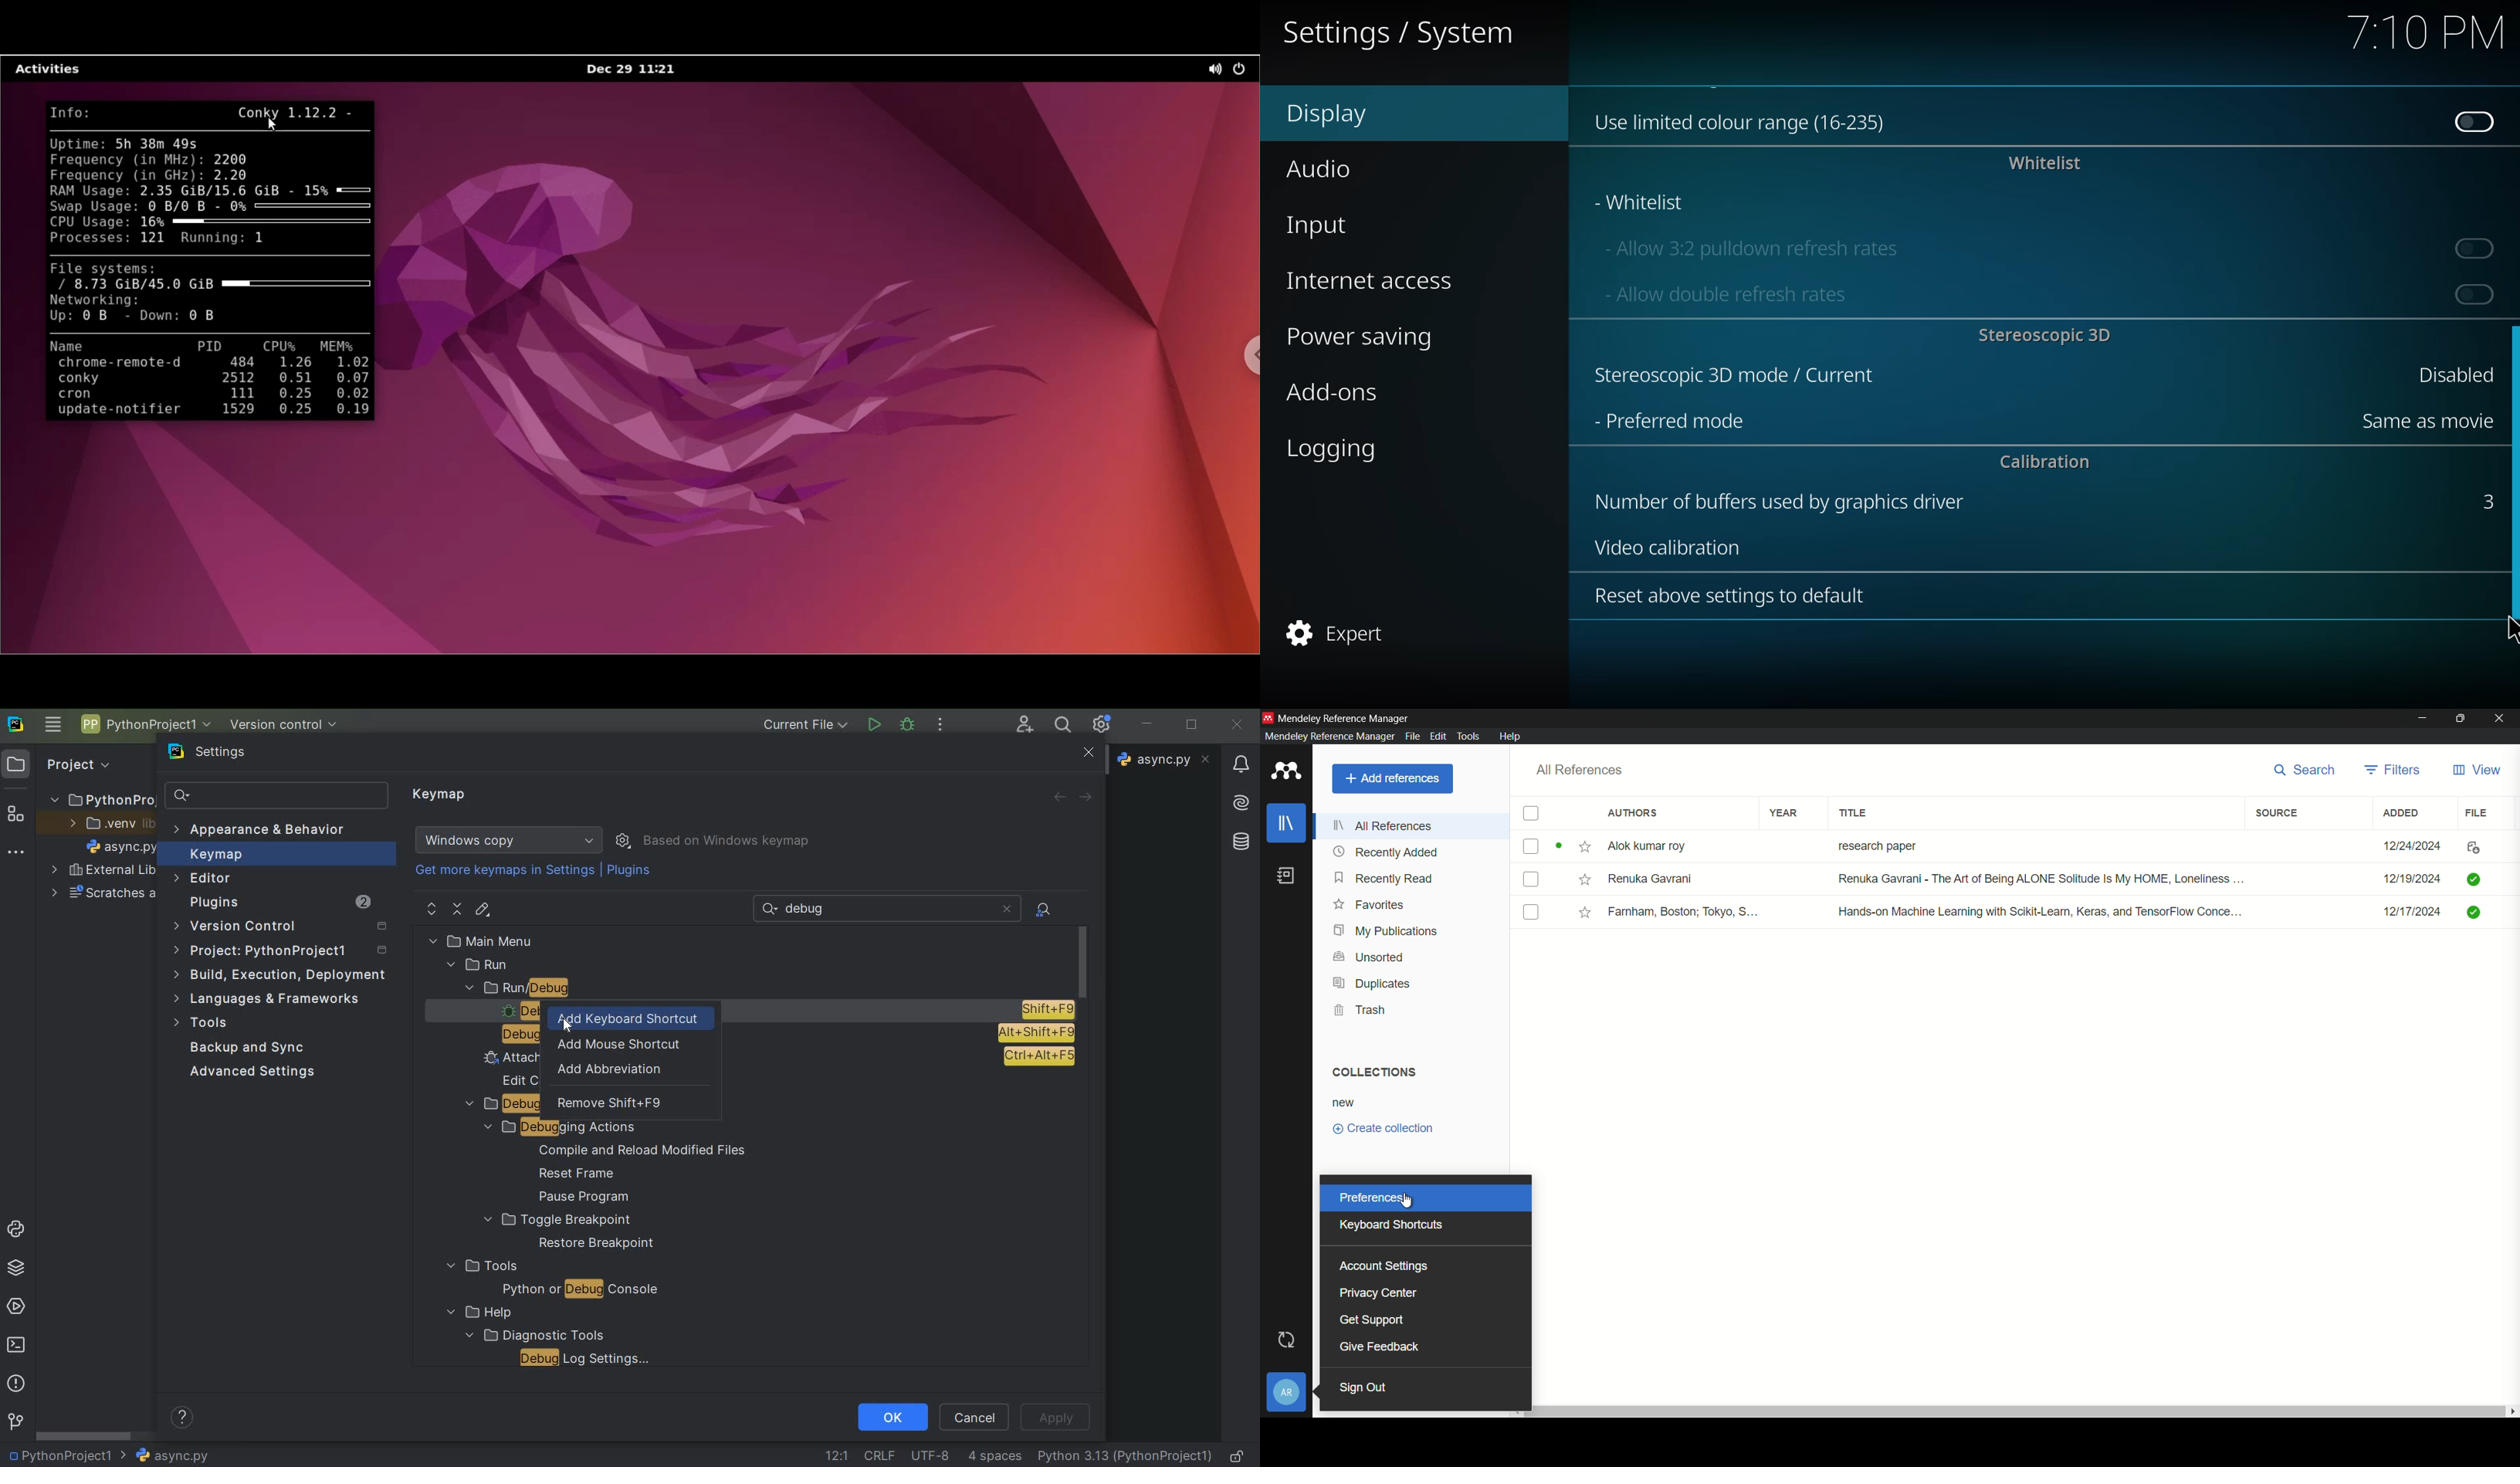 Image resolution: width=2520 pixels, height=1484 pixels. What do you see at coordinates (589, 1358) in the screenshot?
I see `debug log settings` at bounding box center [589, 1358].